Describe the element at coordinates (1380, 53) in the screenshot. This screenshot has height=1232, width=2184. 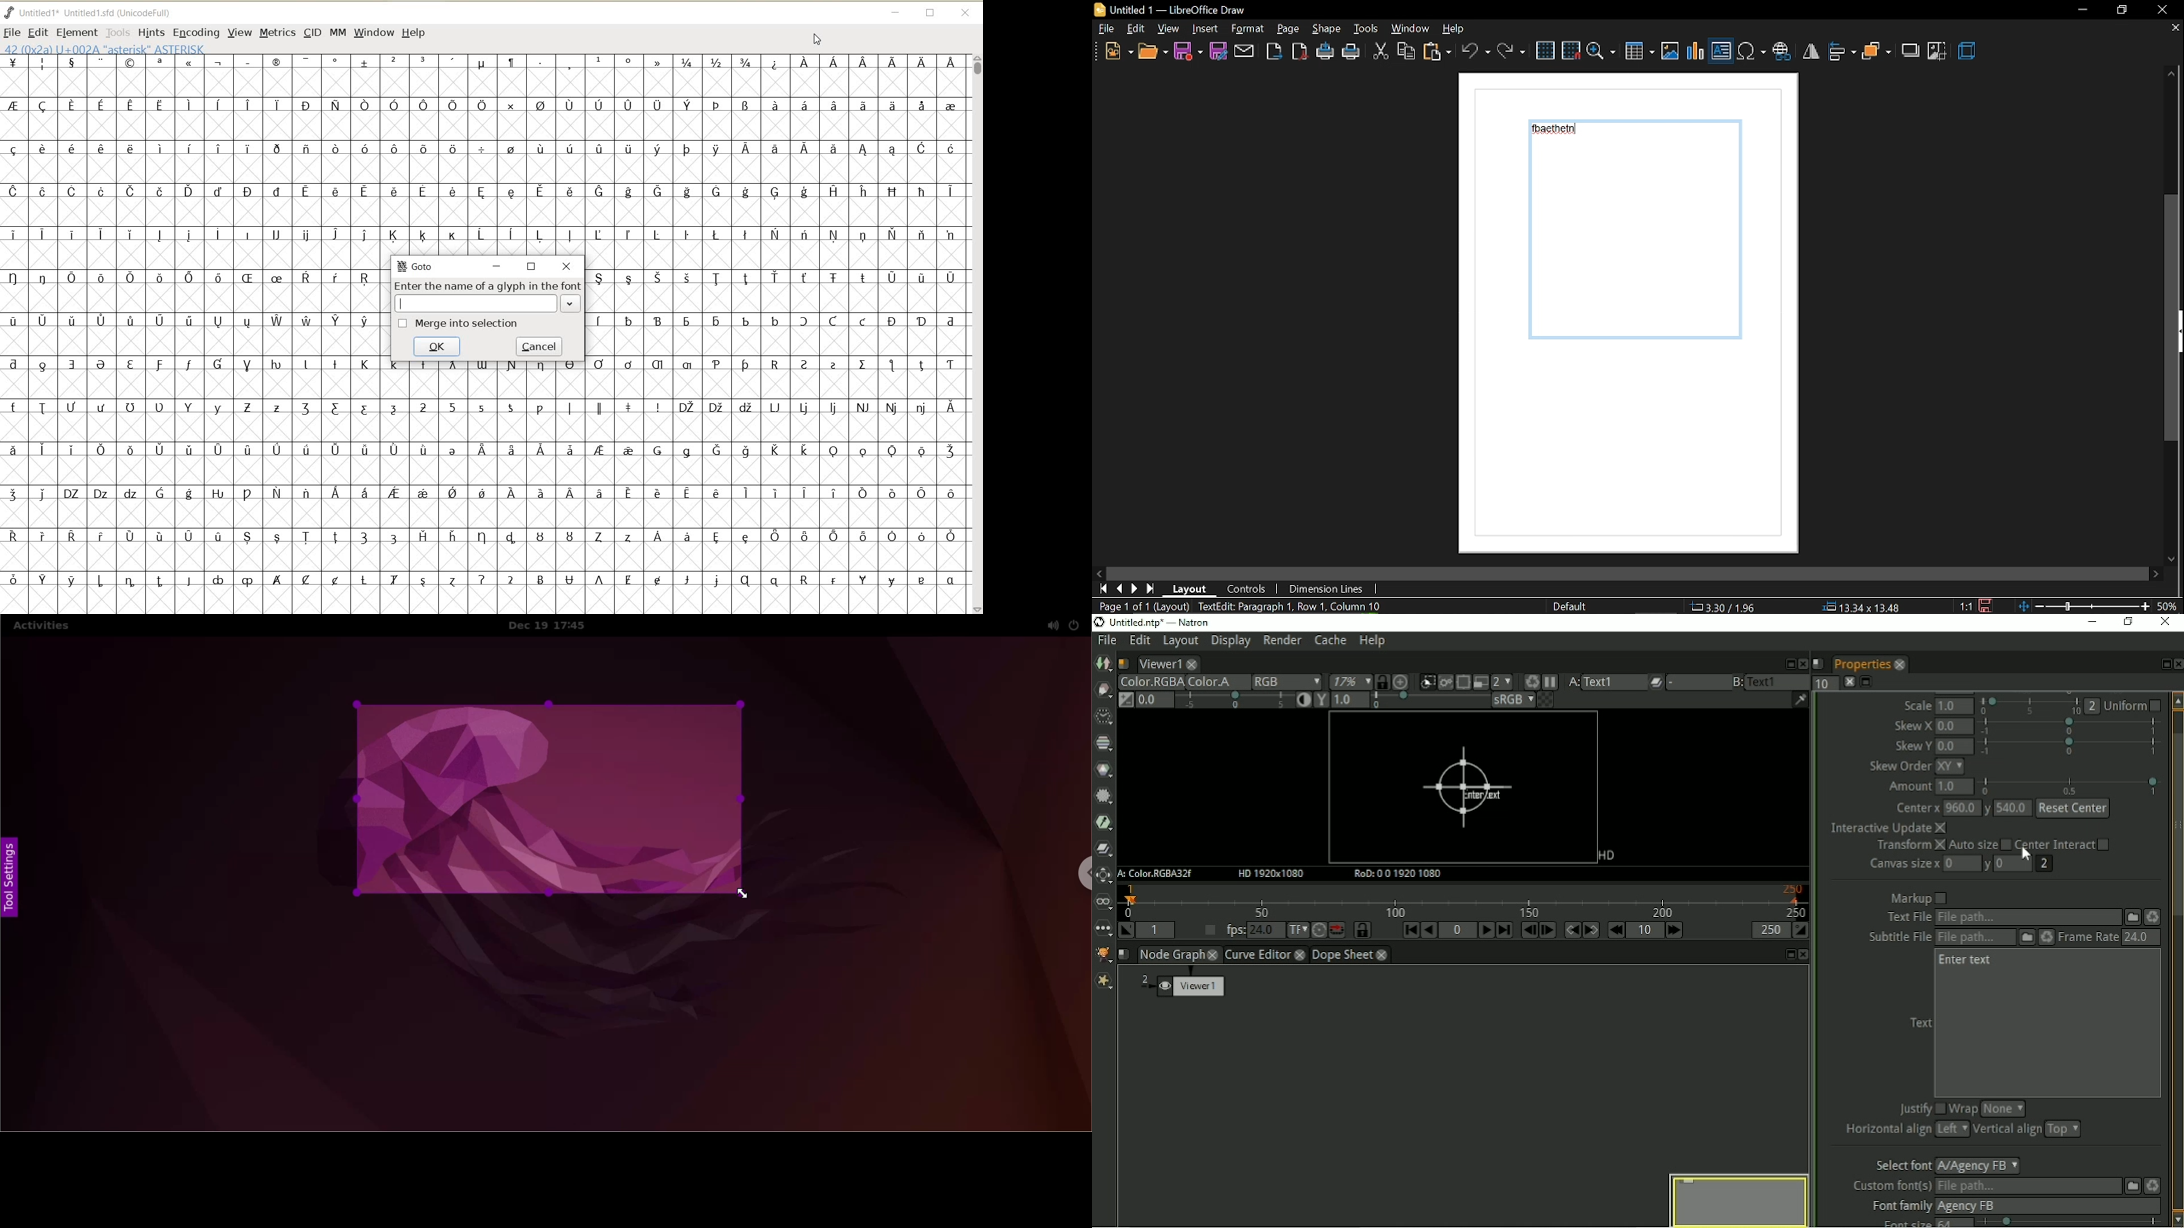
I see `cut ` at that location.